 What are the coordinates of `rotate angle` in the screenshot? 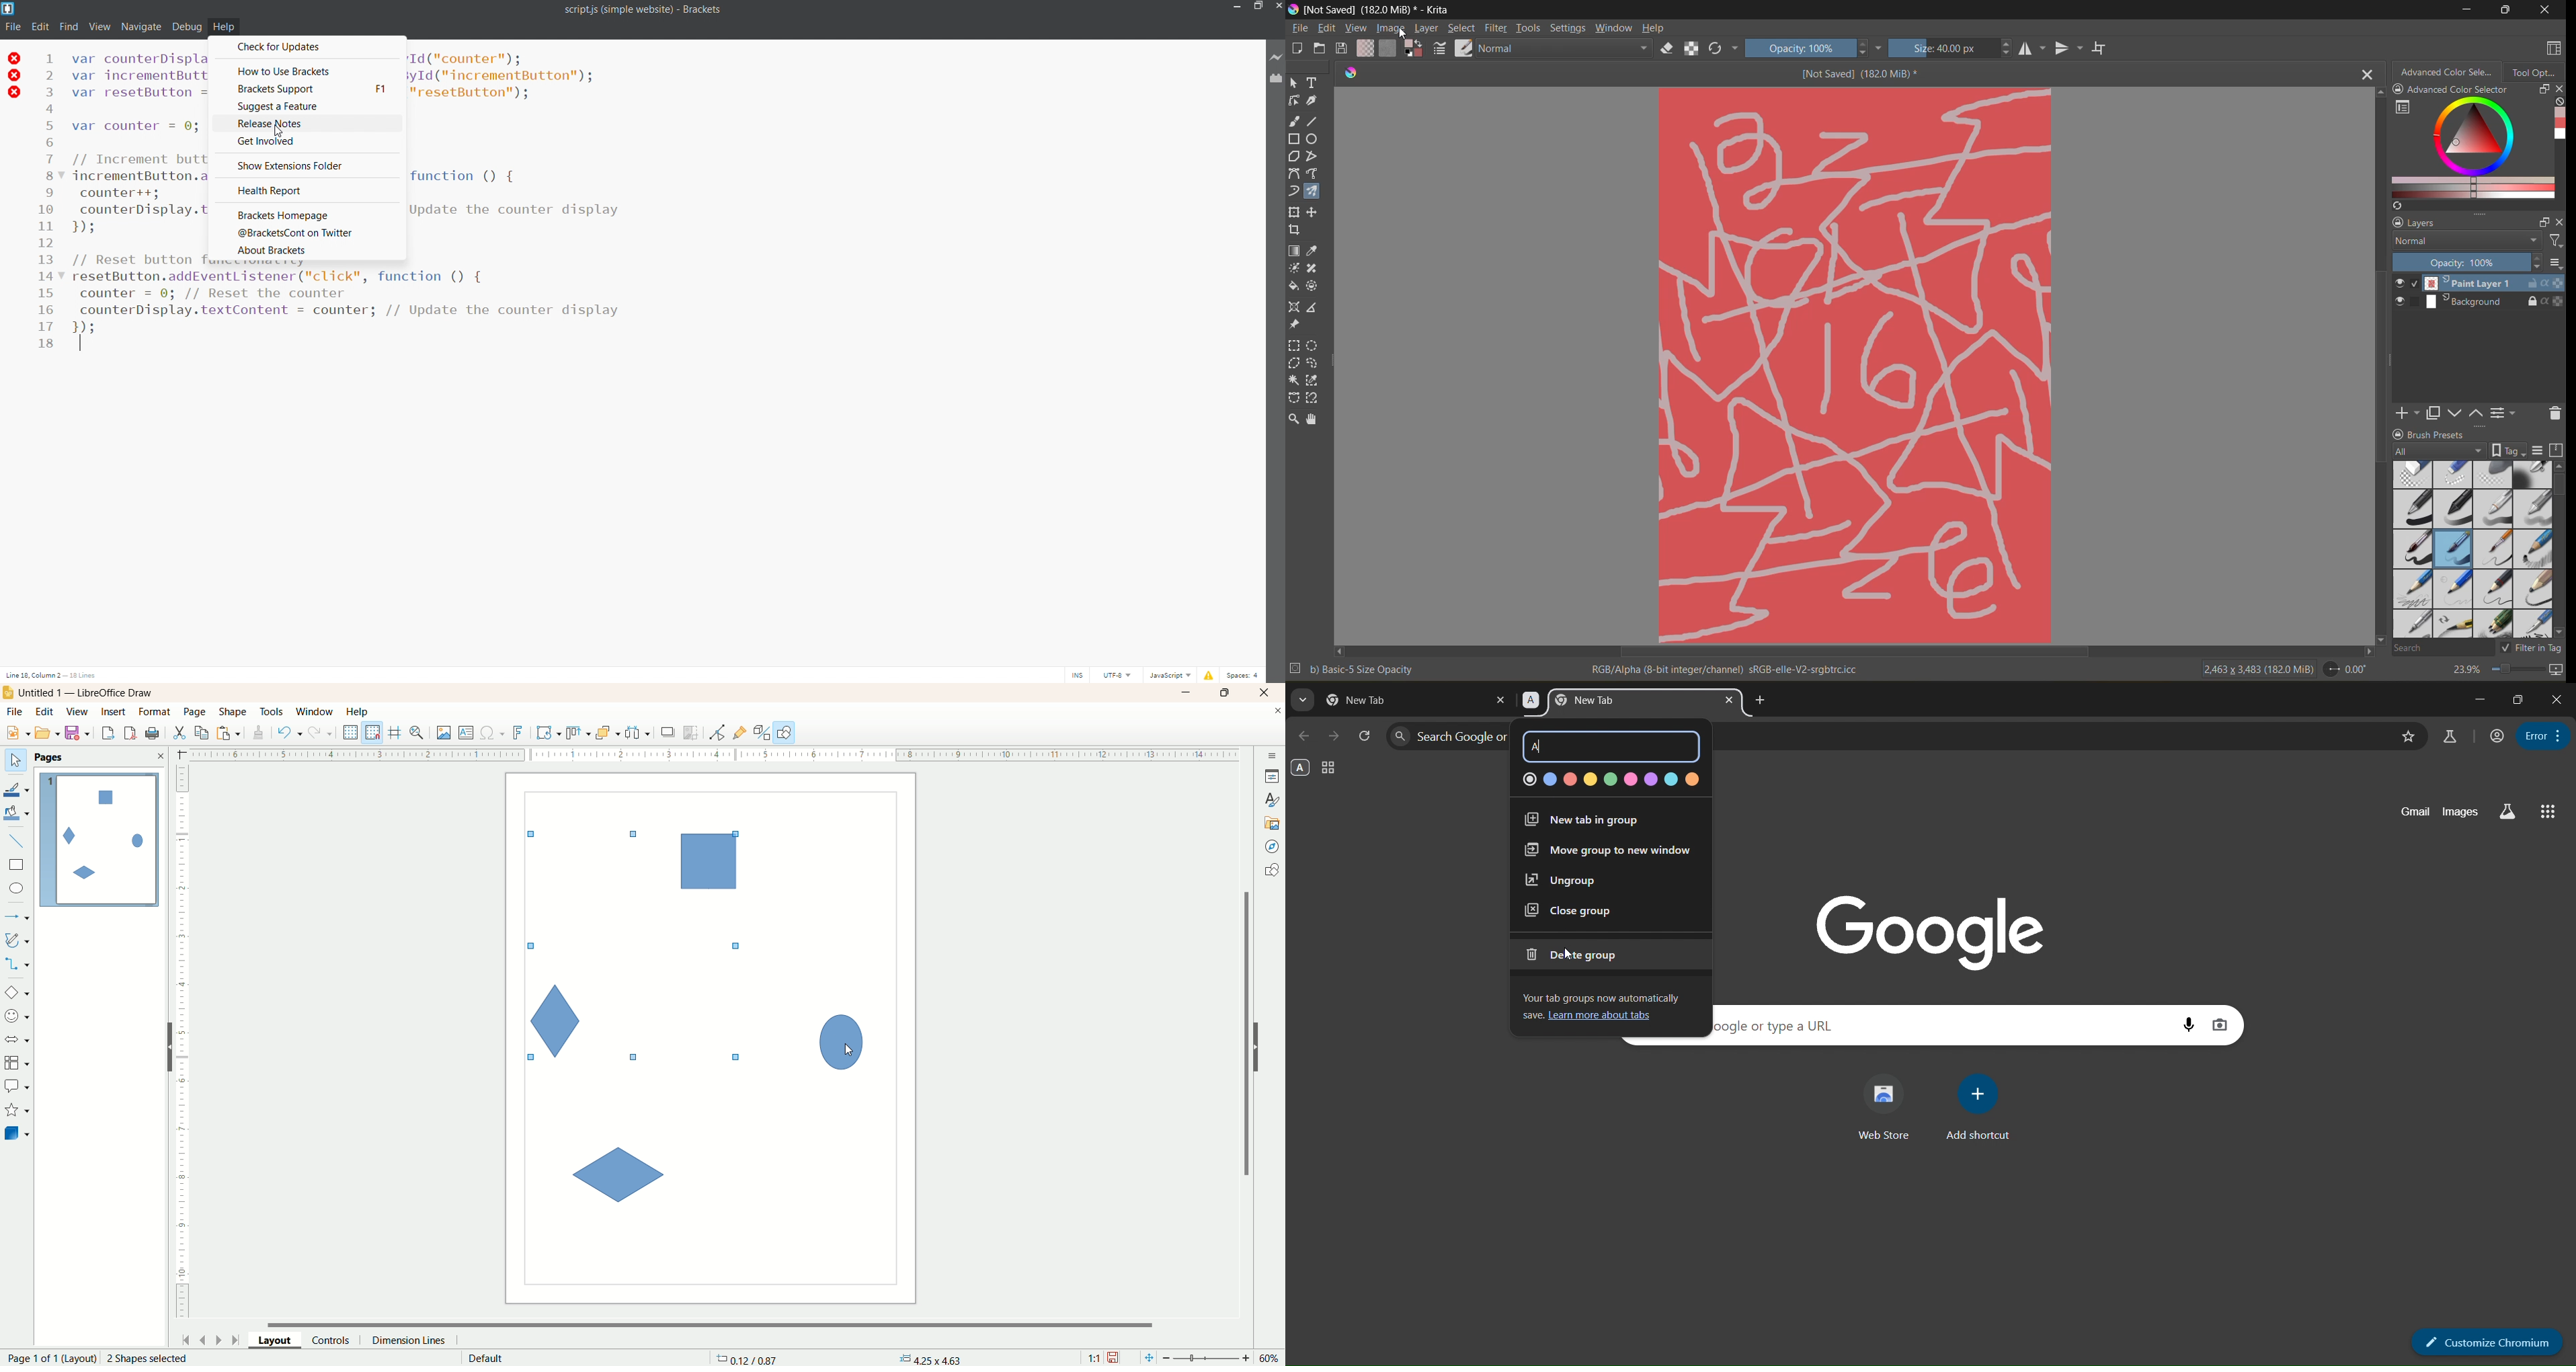 It's located at (2350, 670).